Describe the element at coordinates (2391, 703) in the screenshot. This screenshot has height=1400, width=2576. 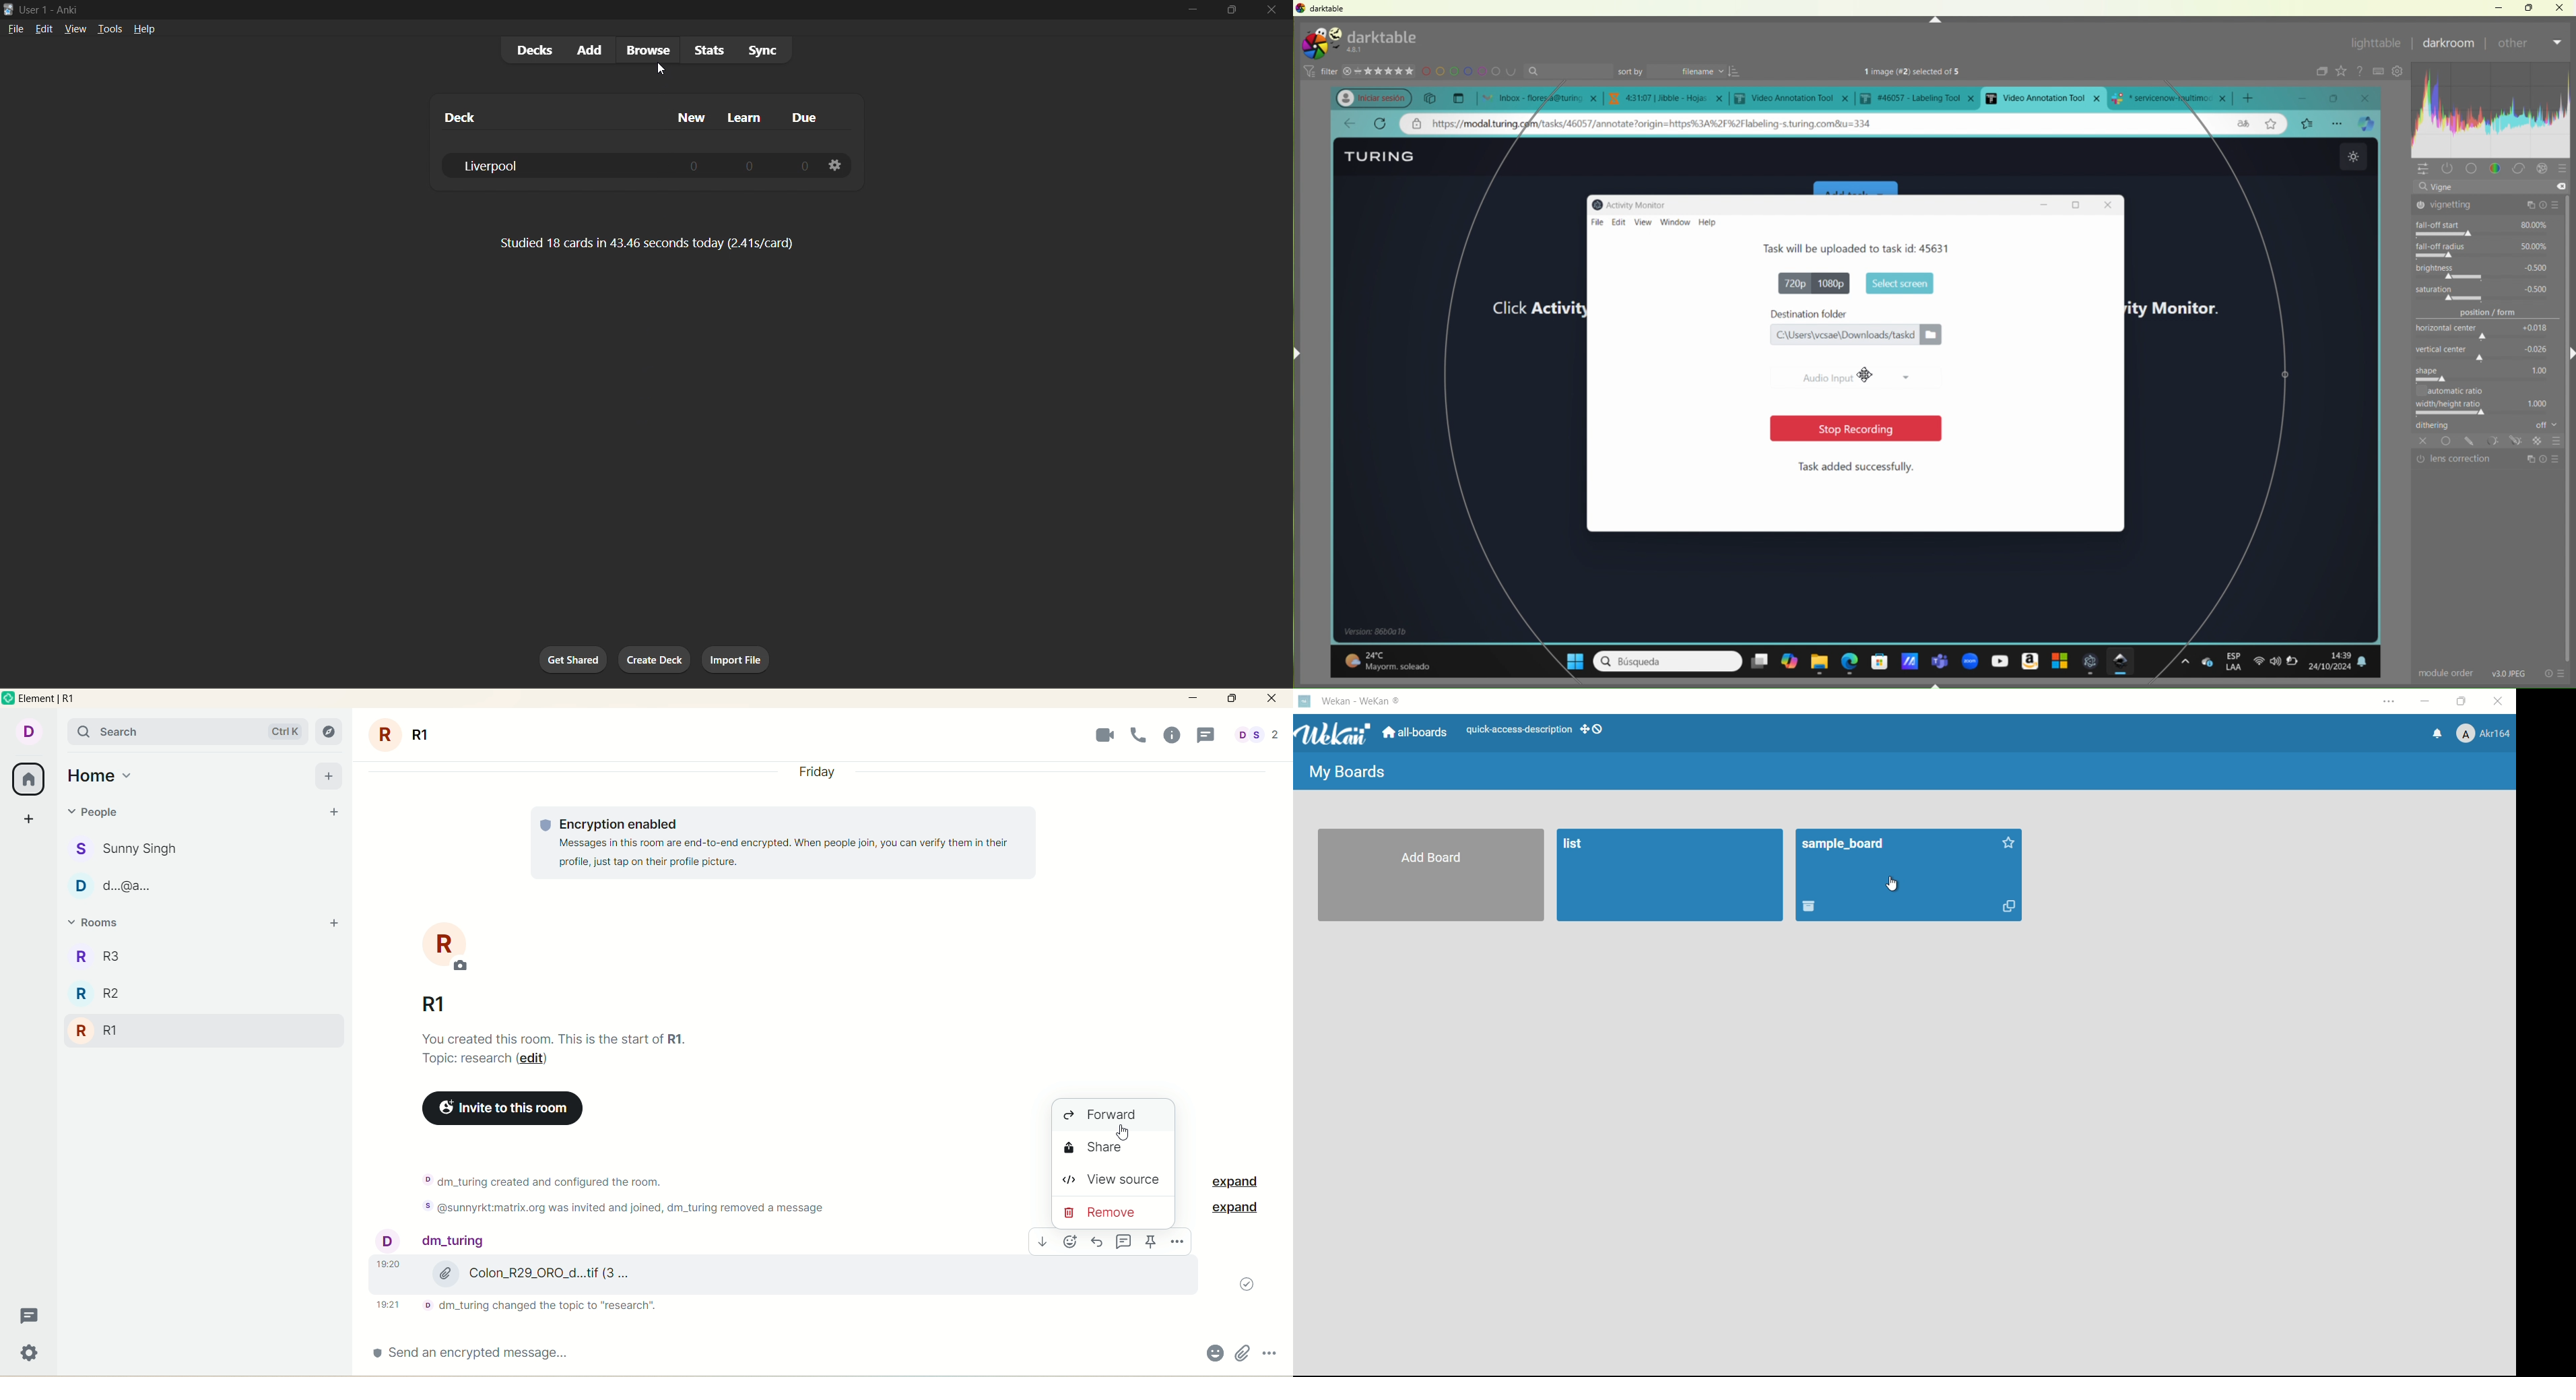
I see `settings and more` at that location.